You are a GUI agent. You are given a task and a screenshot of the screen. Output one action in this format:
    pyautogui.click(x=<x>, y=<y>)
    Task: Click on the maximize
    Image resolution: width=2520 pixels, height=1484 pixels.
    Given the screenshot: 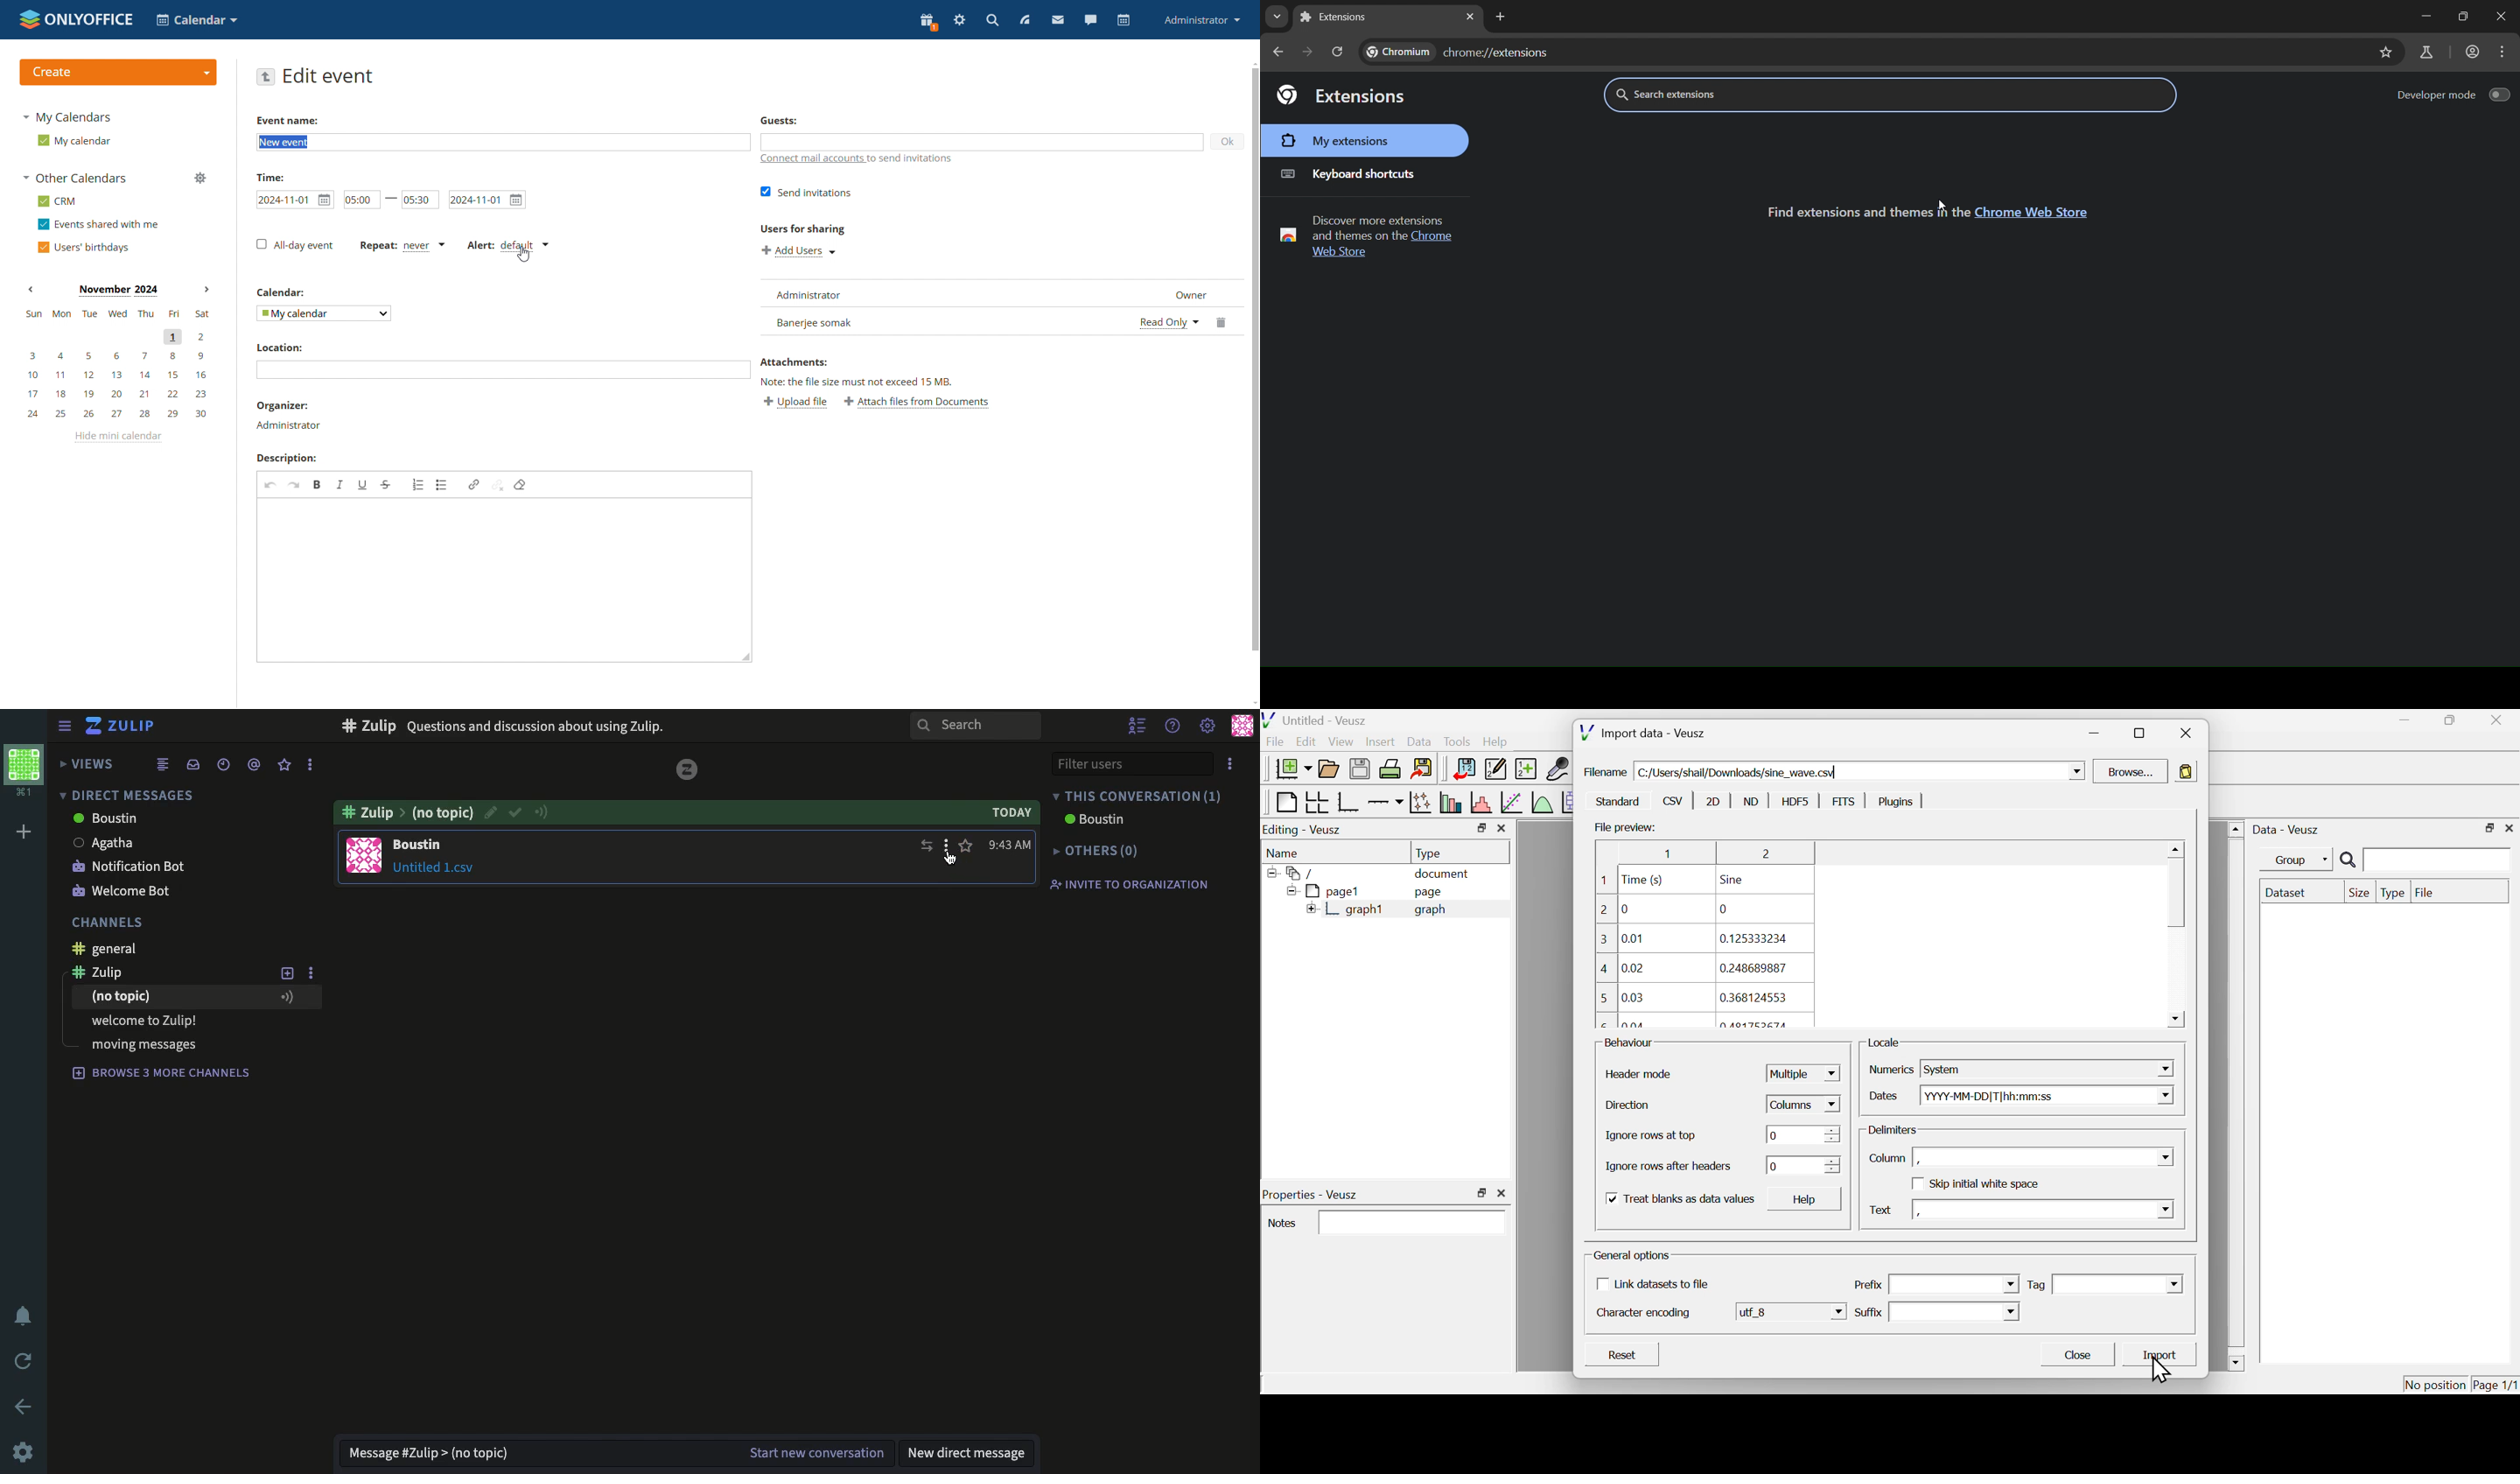 What is the action you would take?
    pyautogui.click(x=2137, y=732)
    